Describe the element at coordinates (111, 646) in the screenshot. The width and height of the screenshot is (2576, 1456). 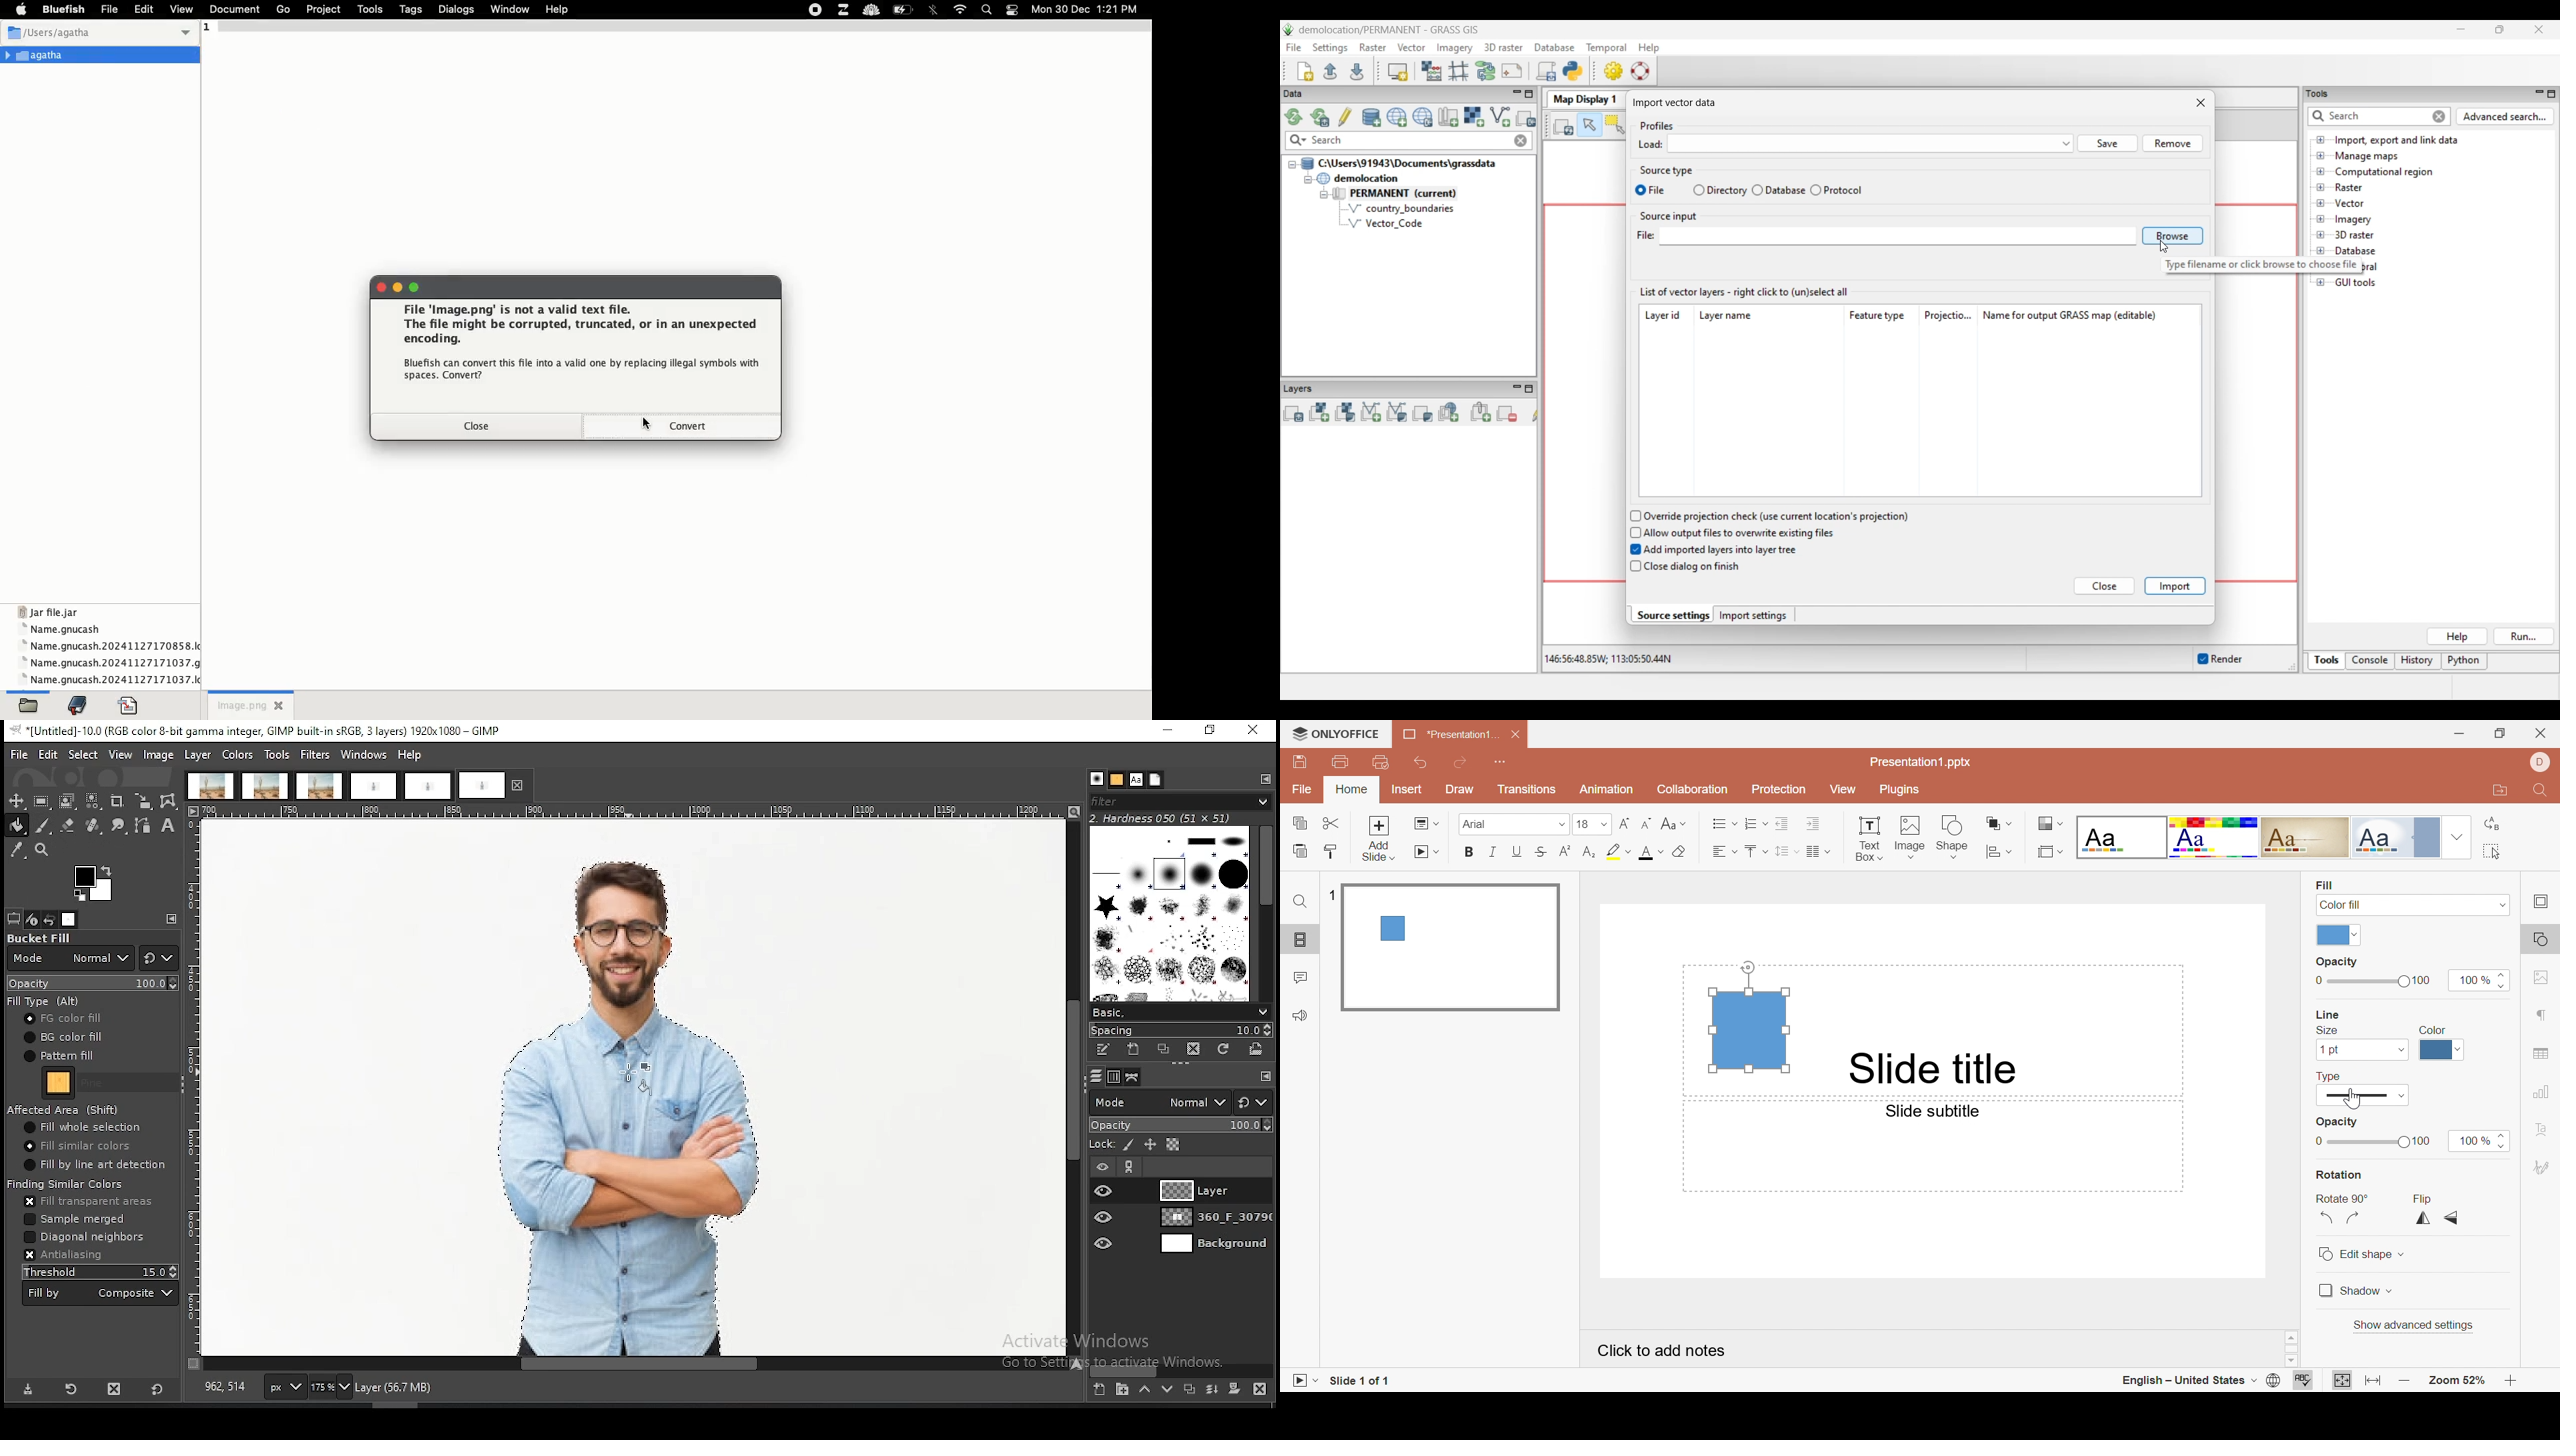
I see `name gnucash` at that location.